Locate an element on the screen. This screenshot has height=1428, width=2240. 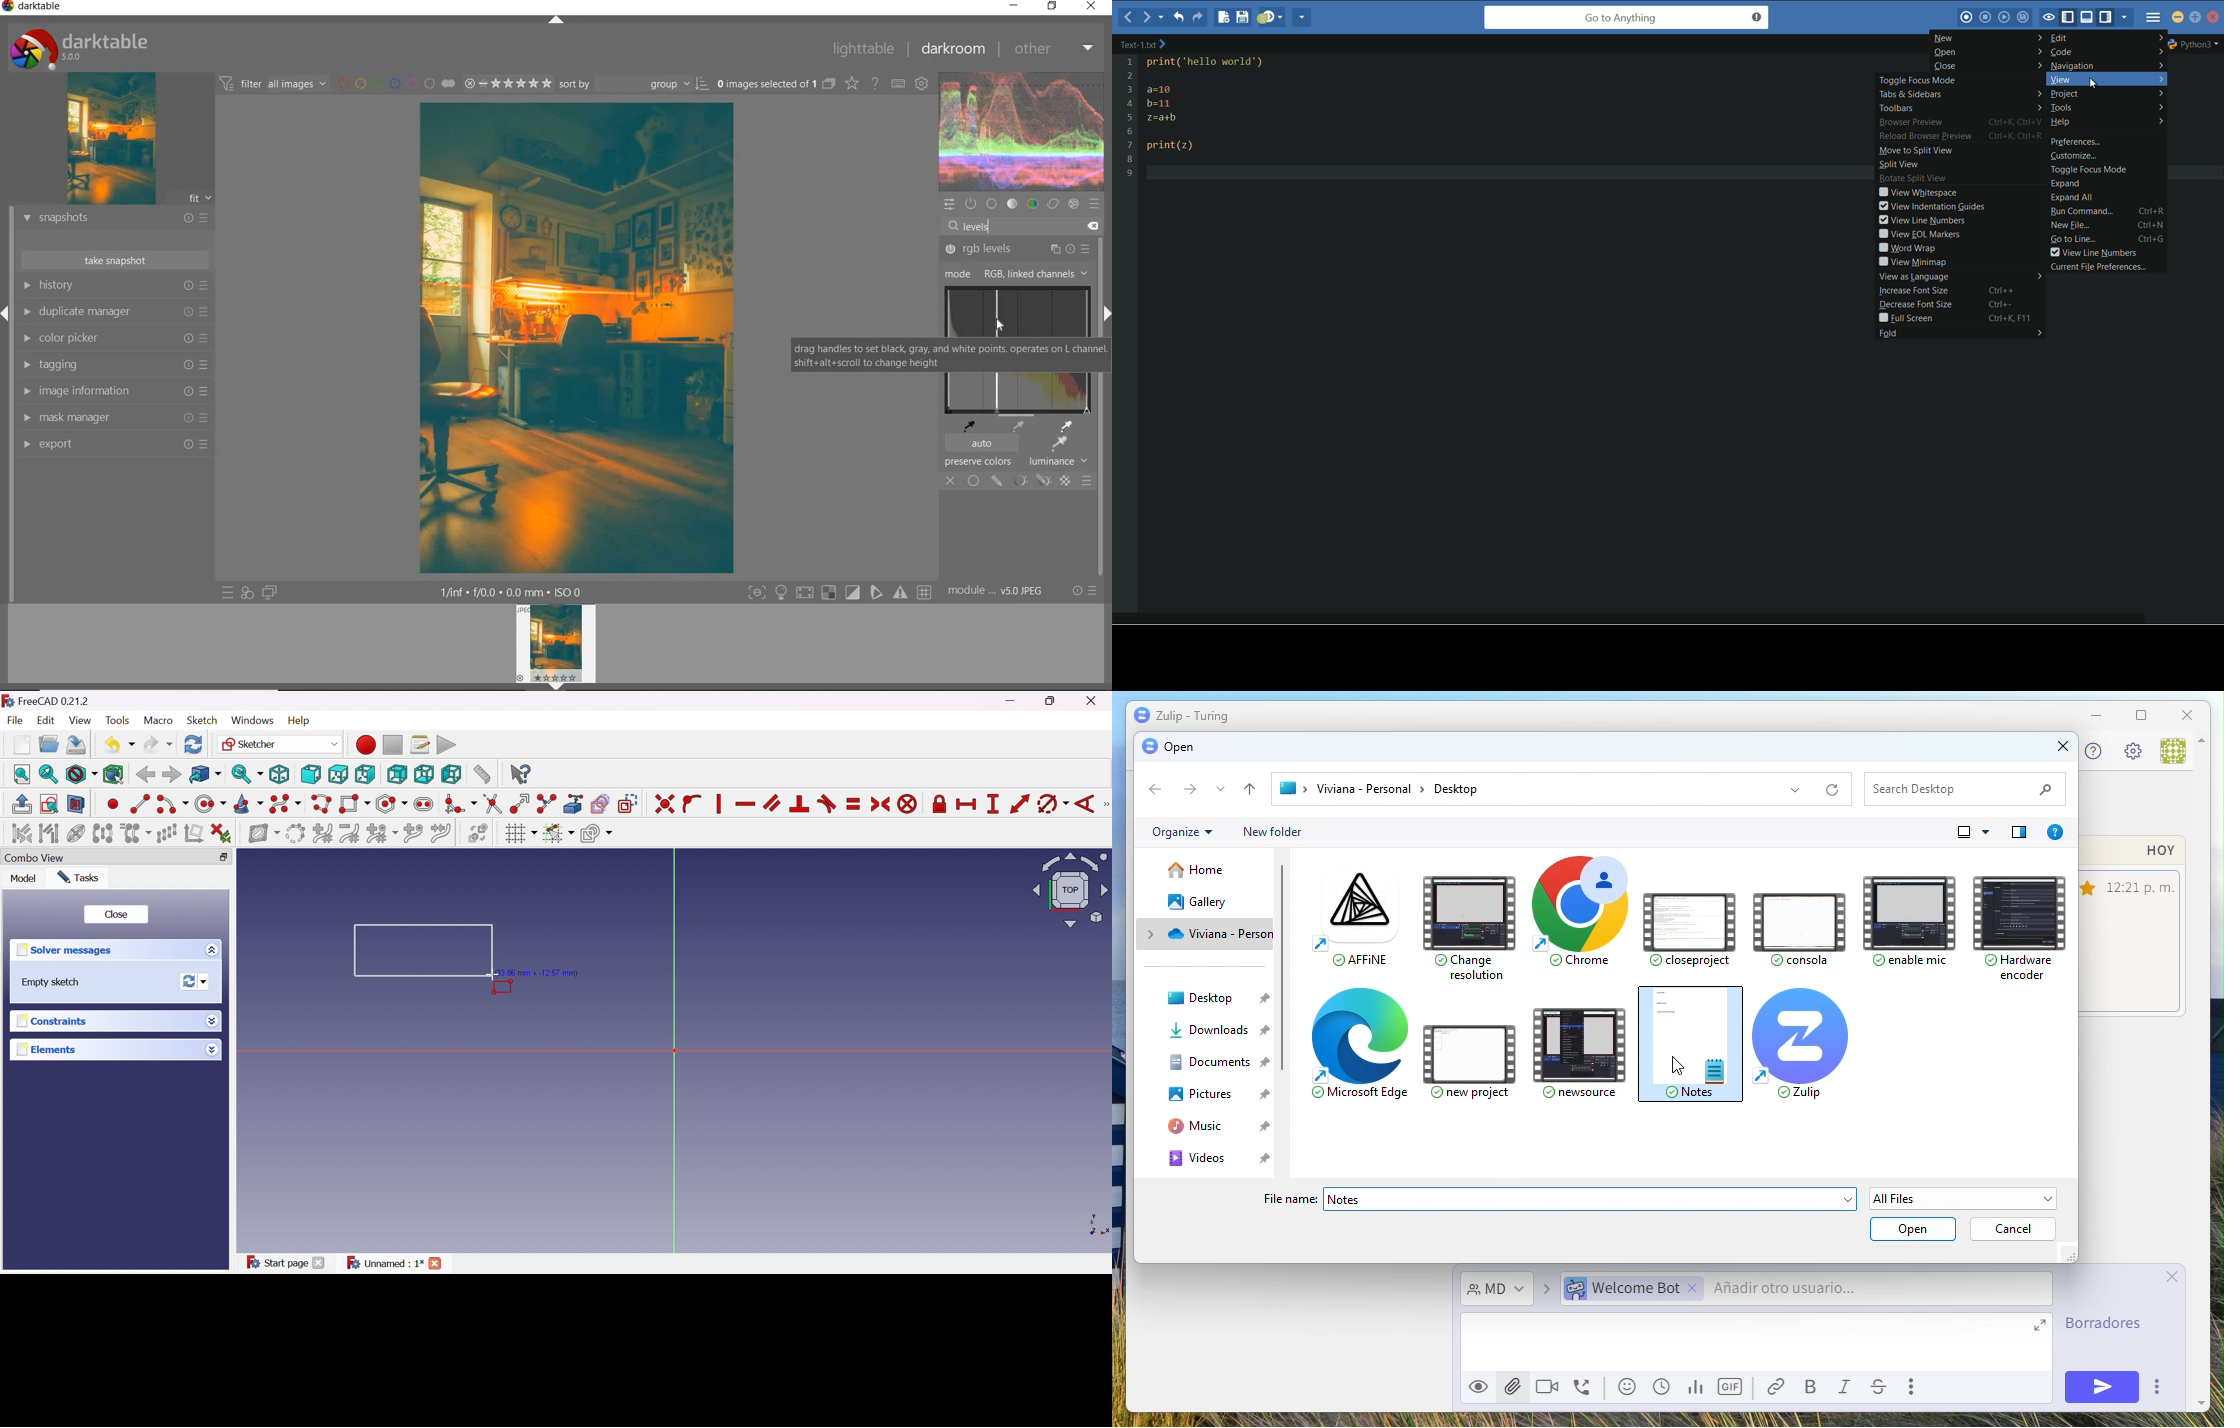
Create rectangle is located at coordinates (355, 805).